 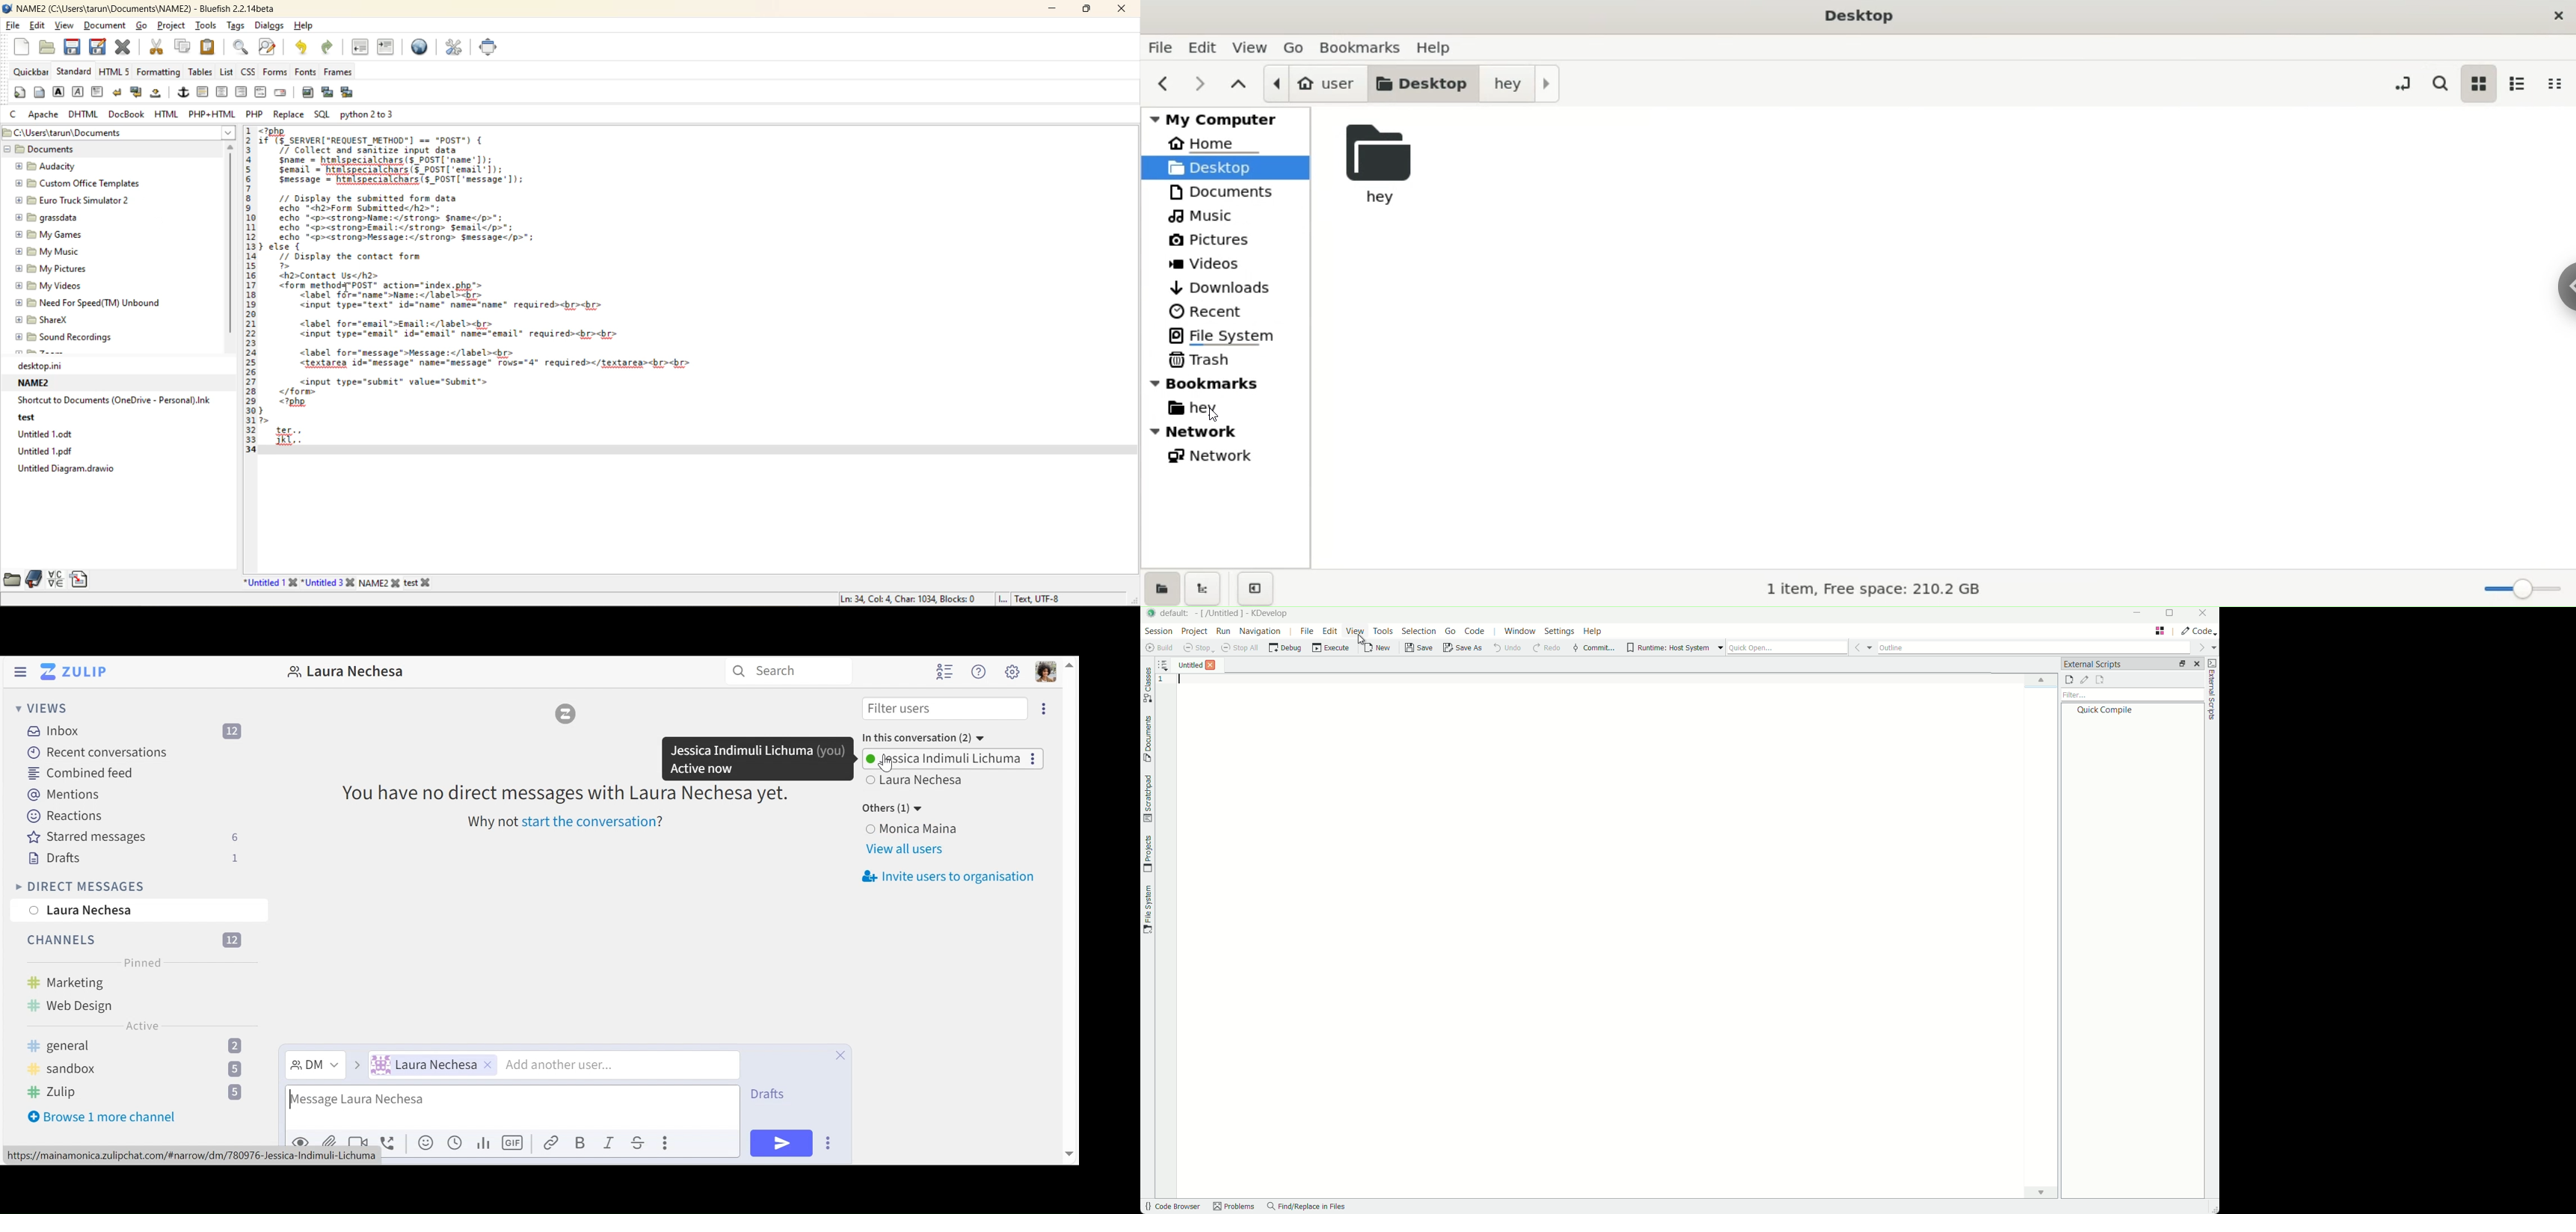 What do you see at coordinates (886, 765) in the screenshot?
I see `cursor` at bounding box center [886, 765].